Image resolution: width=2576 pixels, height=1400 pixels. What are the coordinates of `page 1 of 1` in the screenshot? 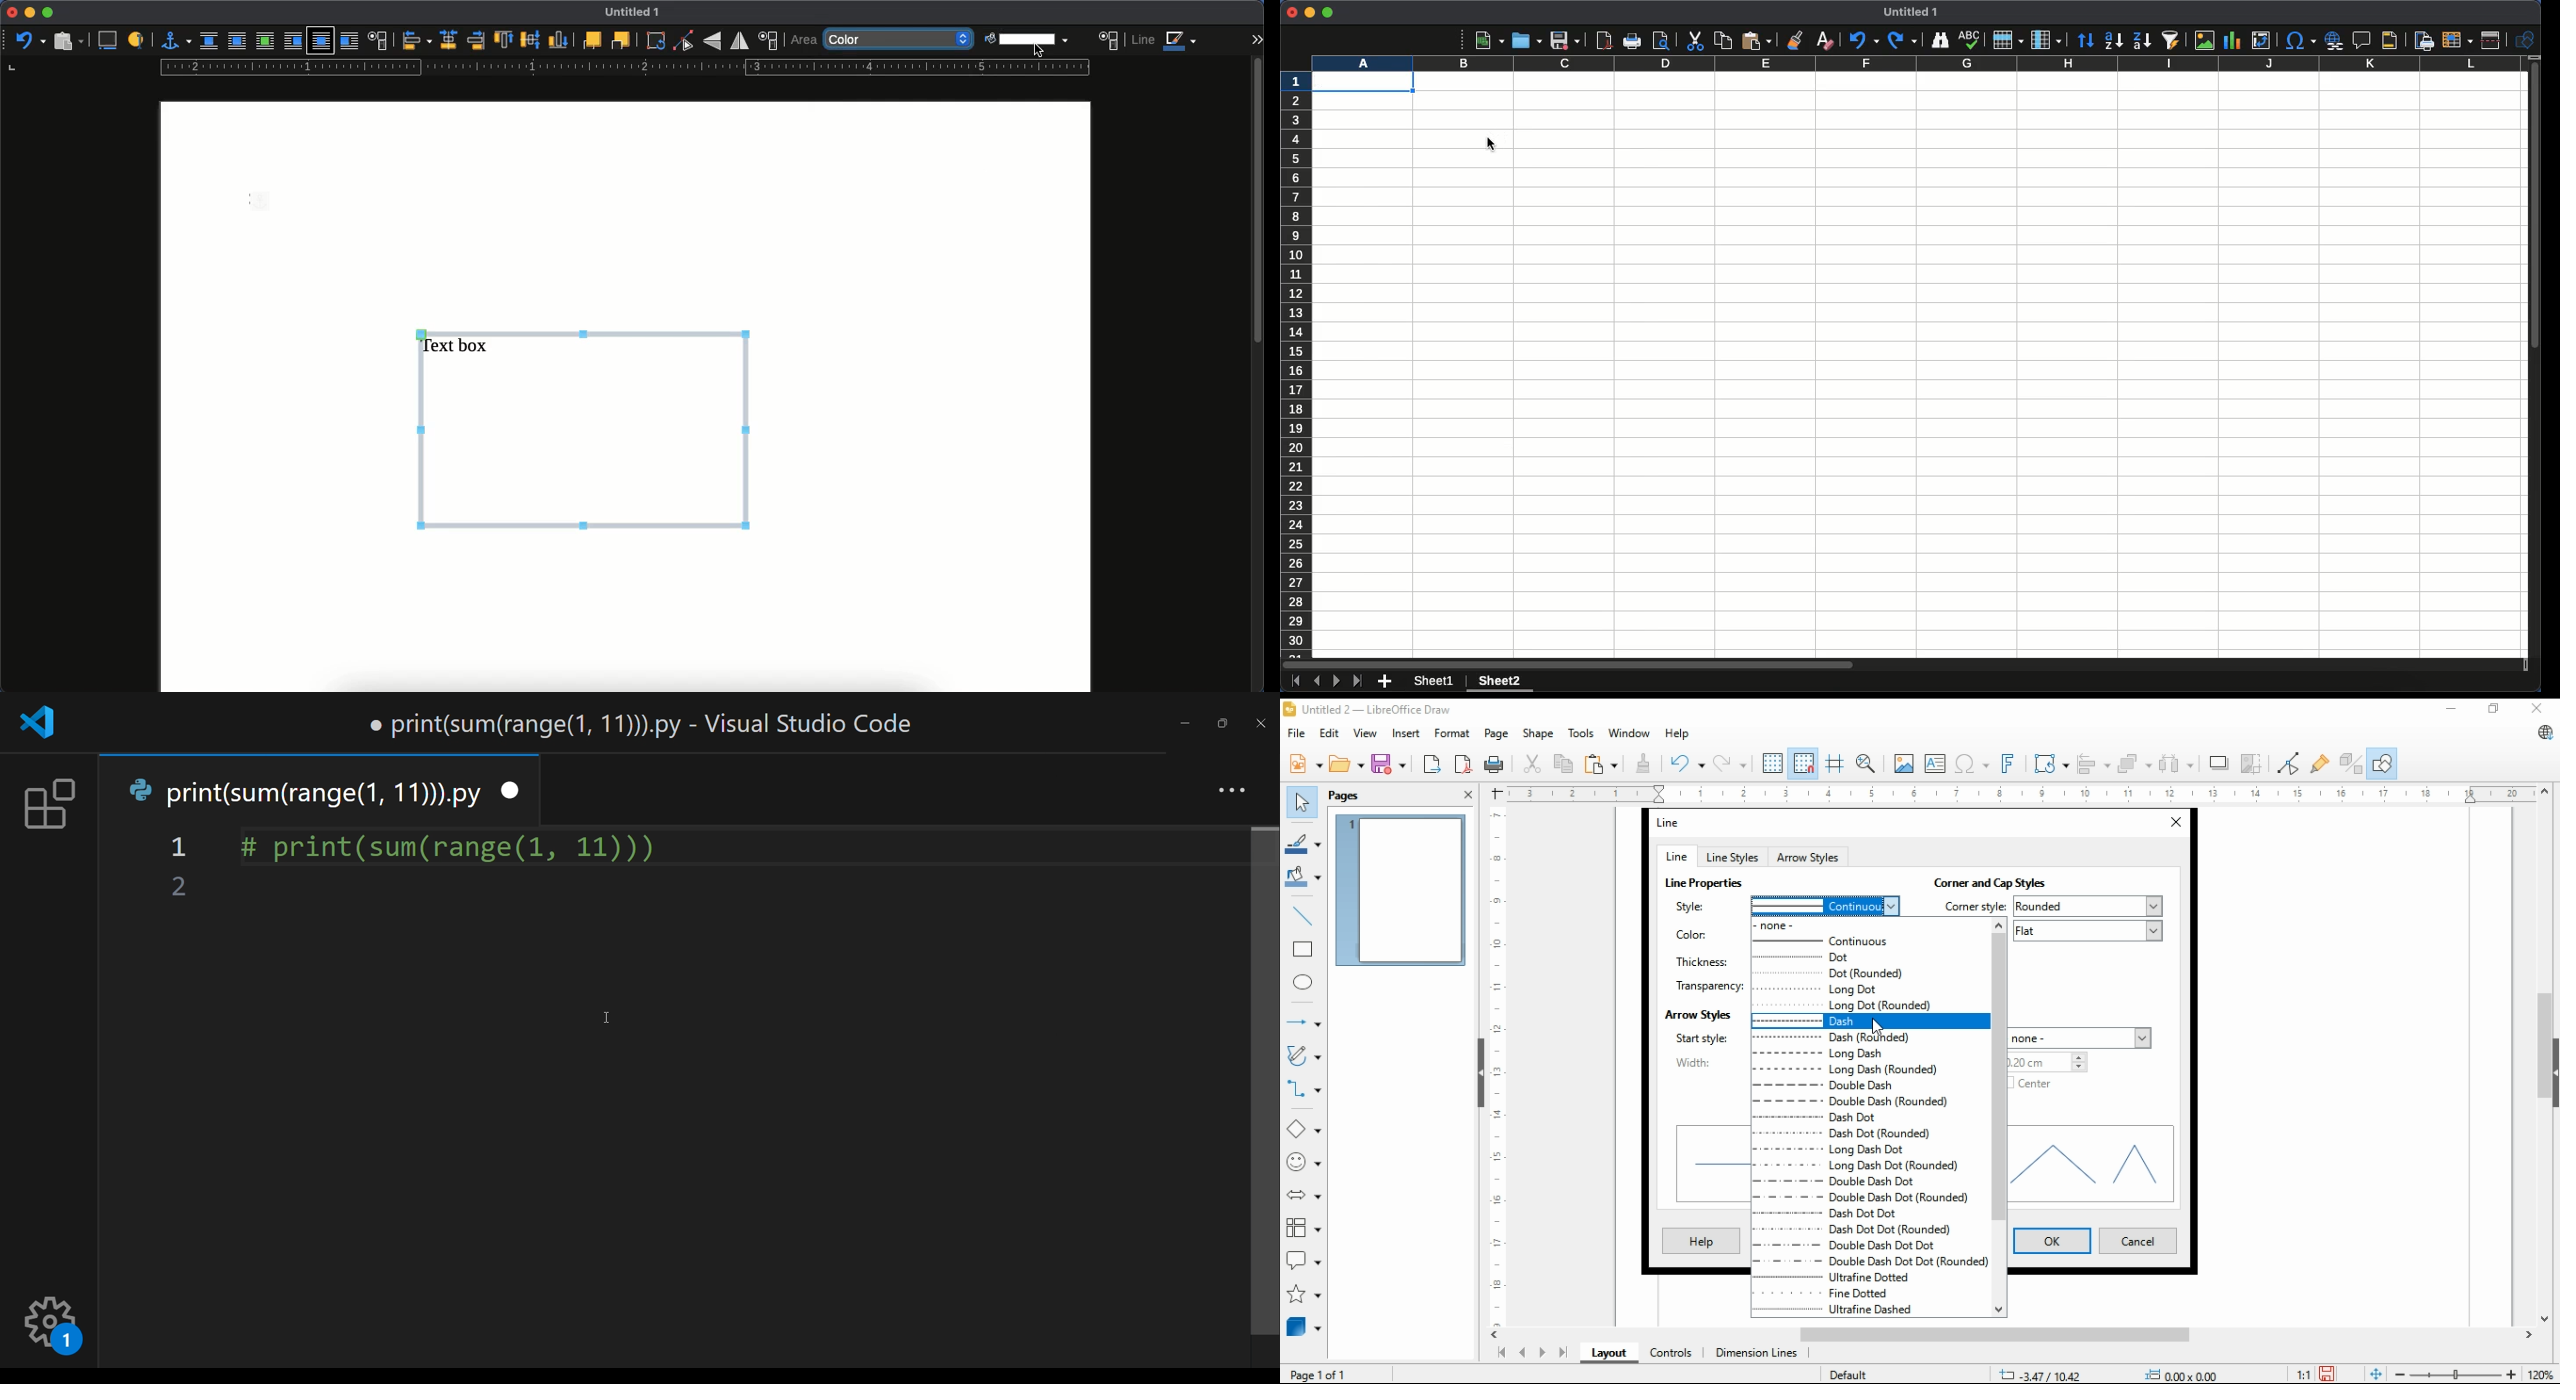 It's located at (1320, 1374).